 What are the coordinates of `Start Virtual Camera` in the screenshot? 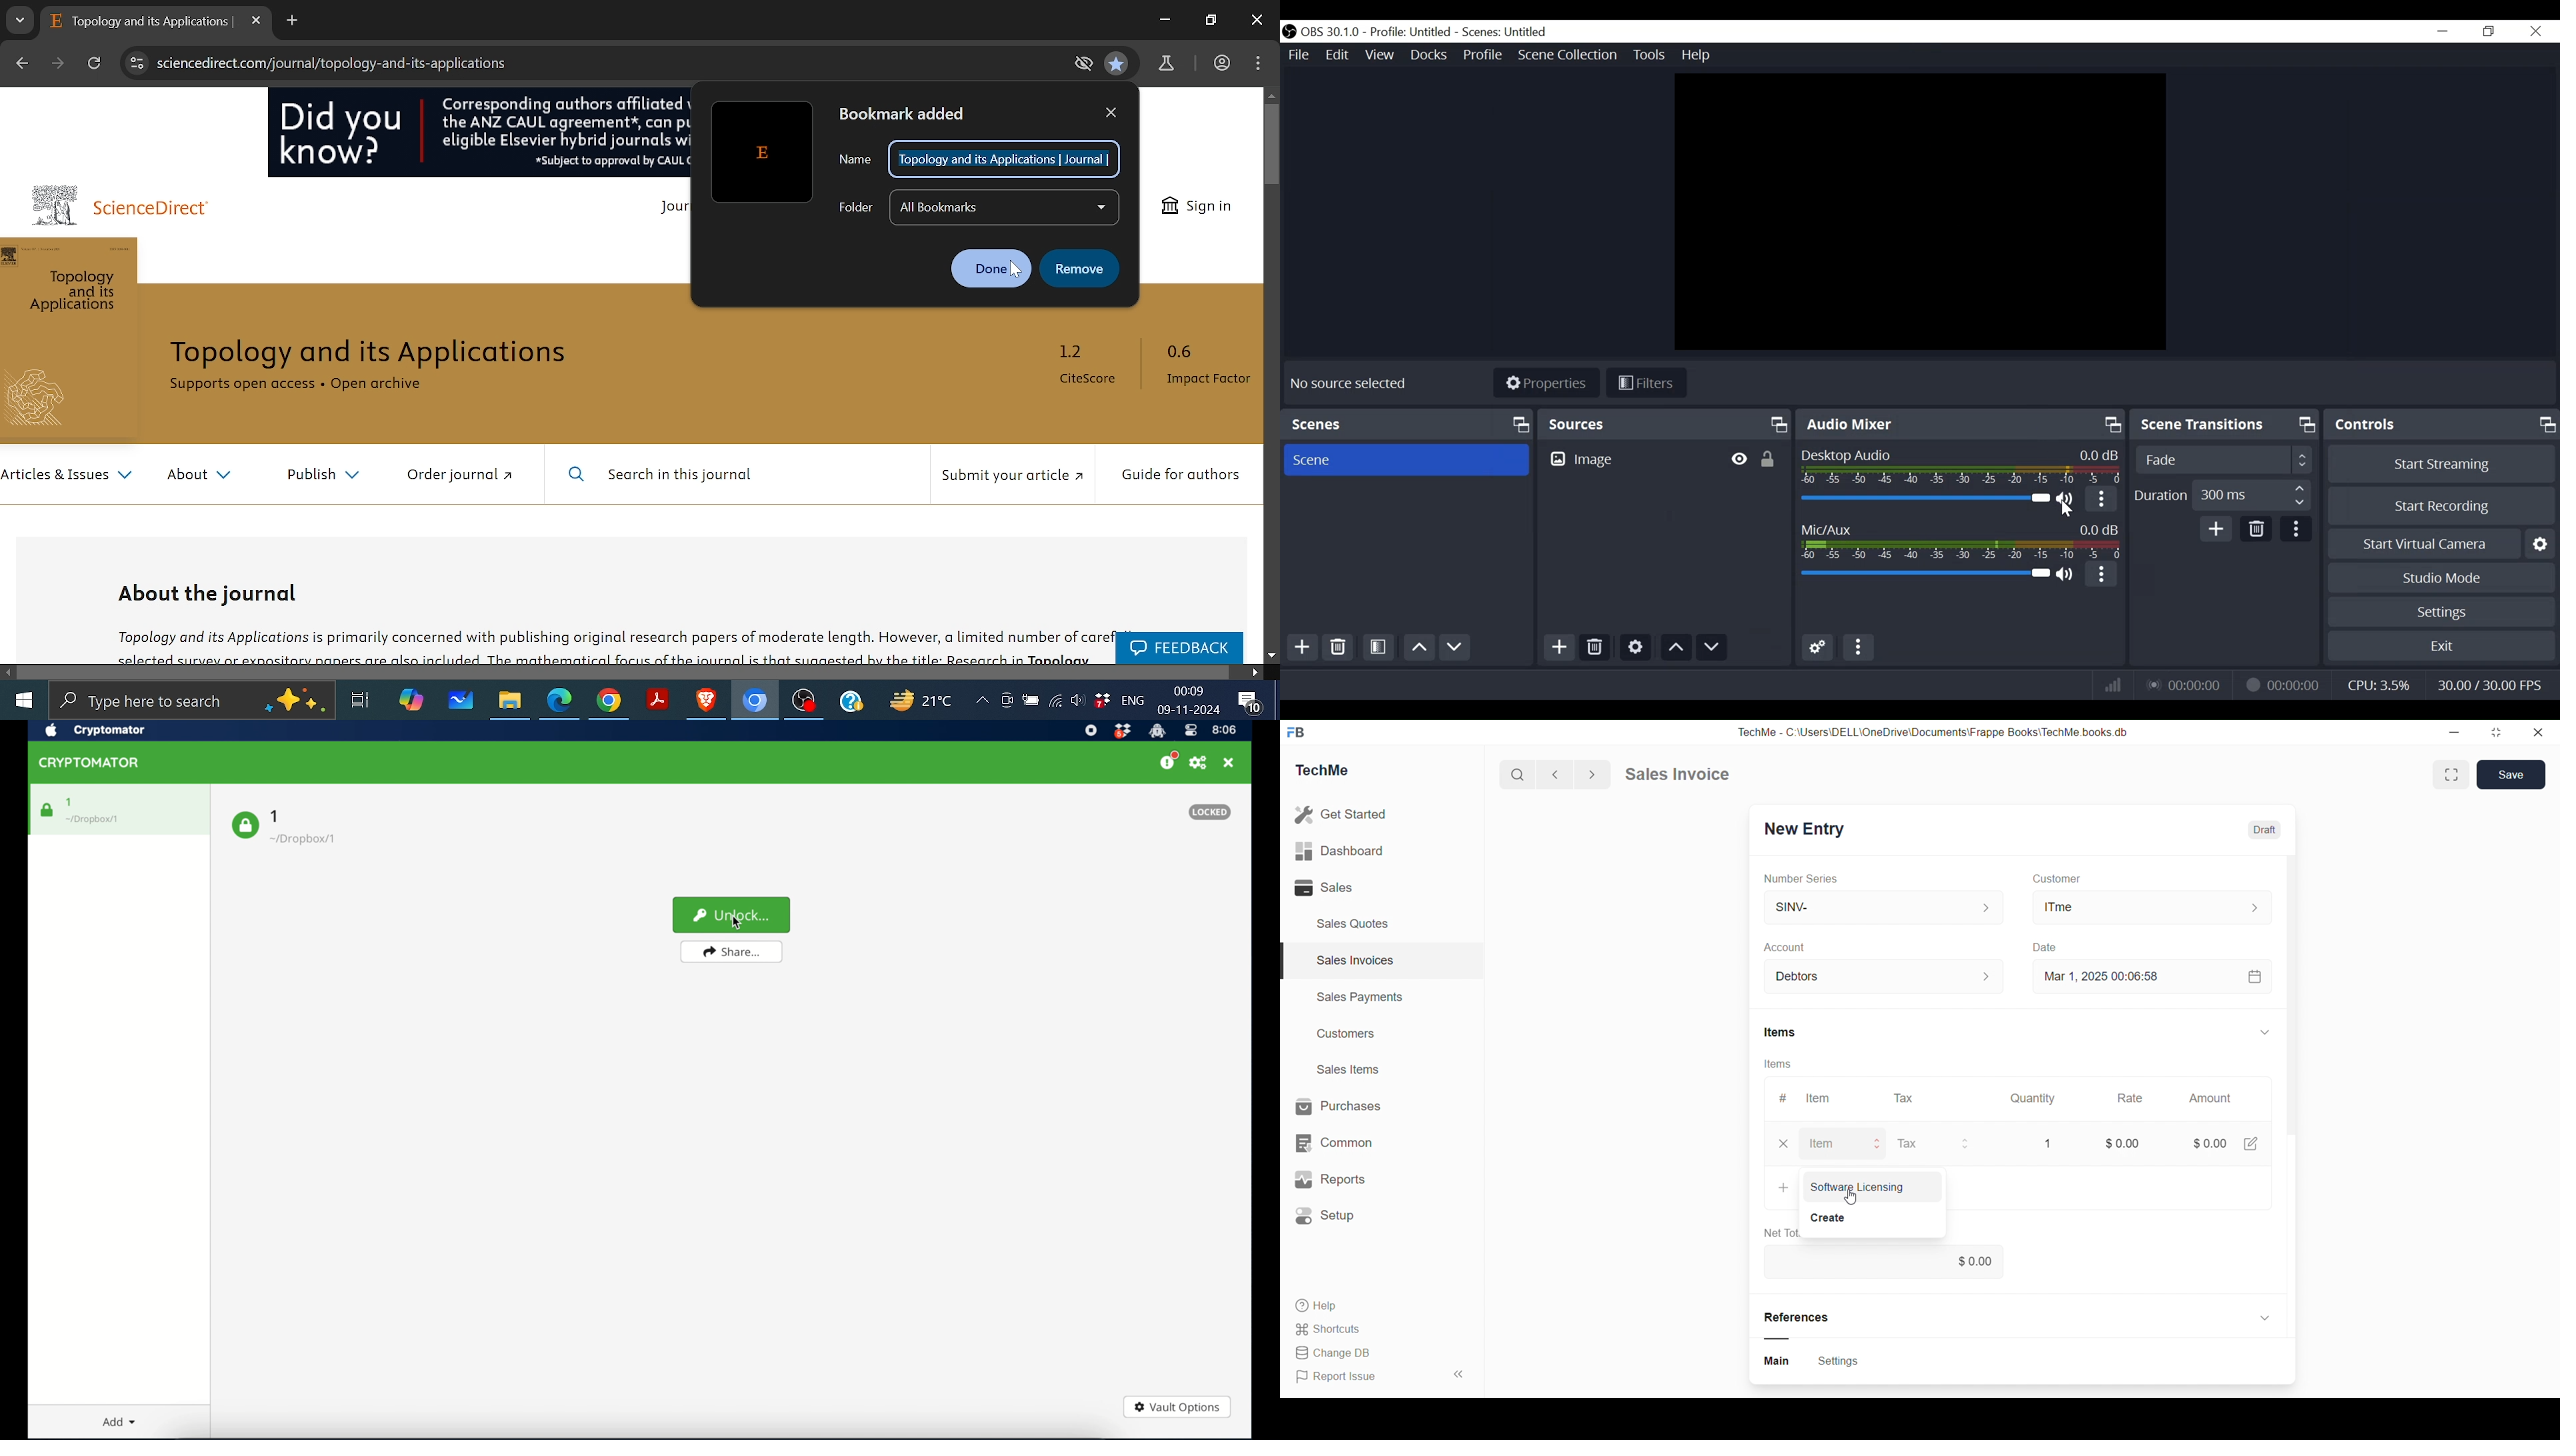 It's located at (2421, 543).